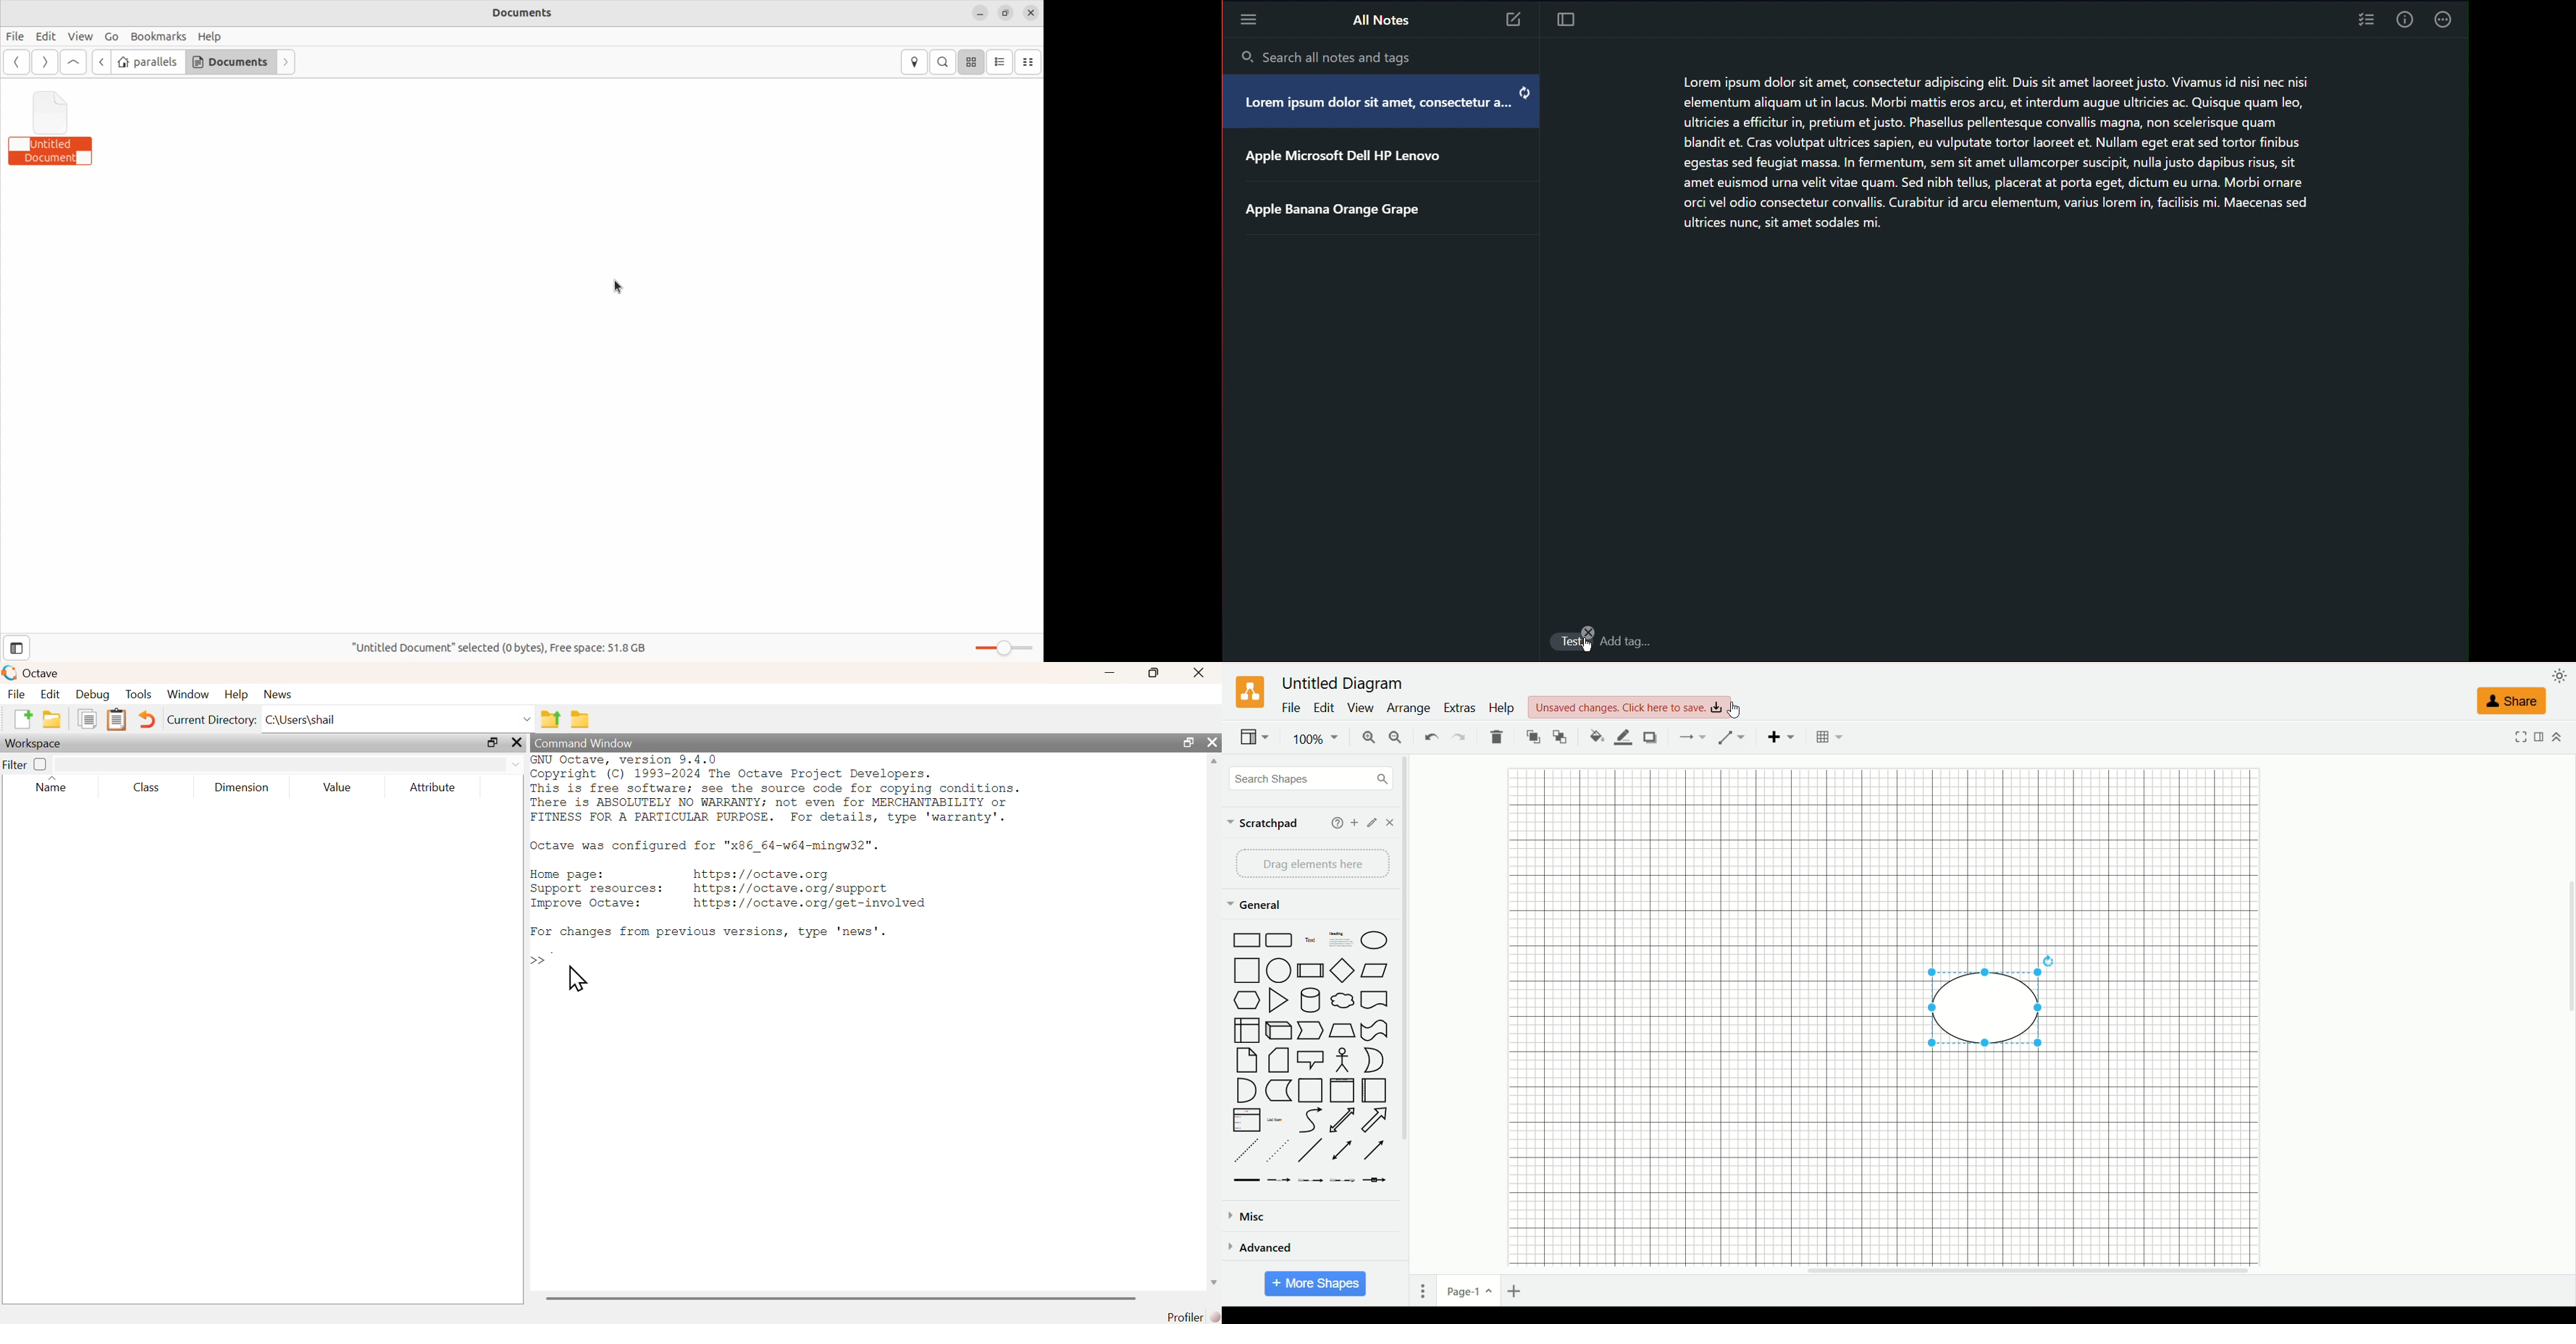 This screenshot has height=1344, width=2576. What do you see at coordinates (2560, 738) in the screenshot?
I see `expand/collapse` at bounding box center [2560, 738].